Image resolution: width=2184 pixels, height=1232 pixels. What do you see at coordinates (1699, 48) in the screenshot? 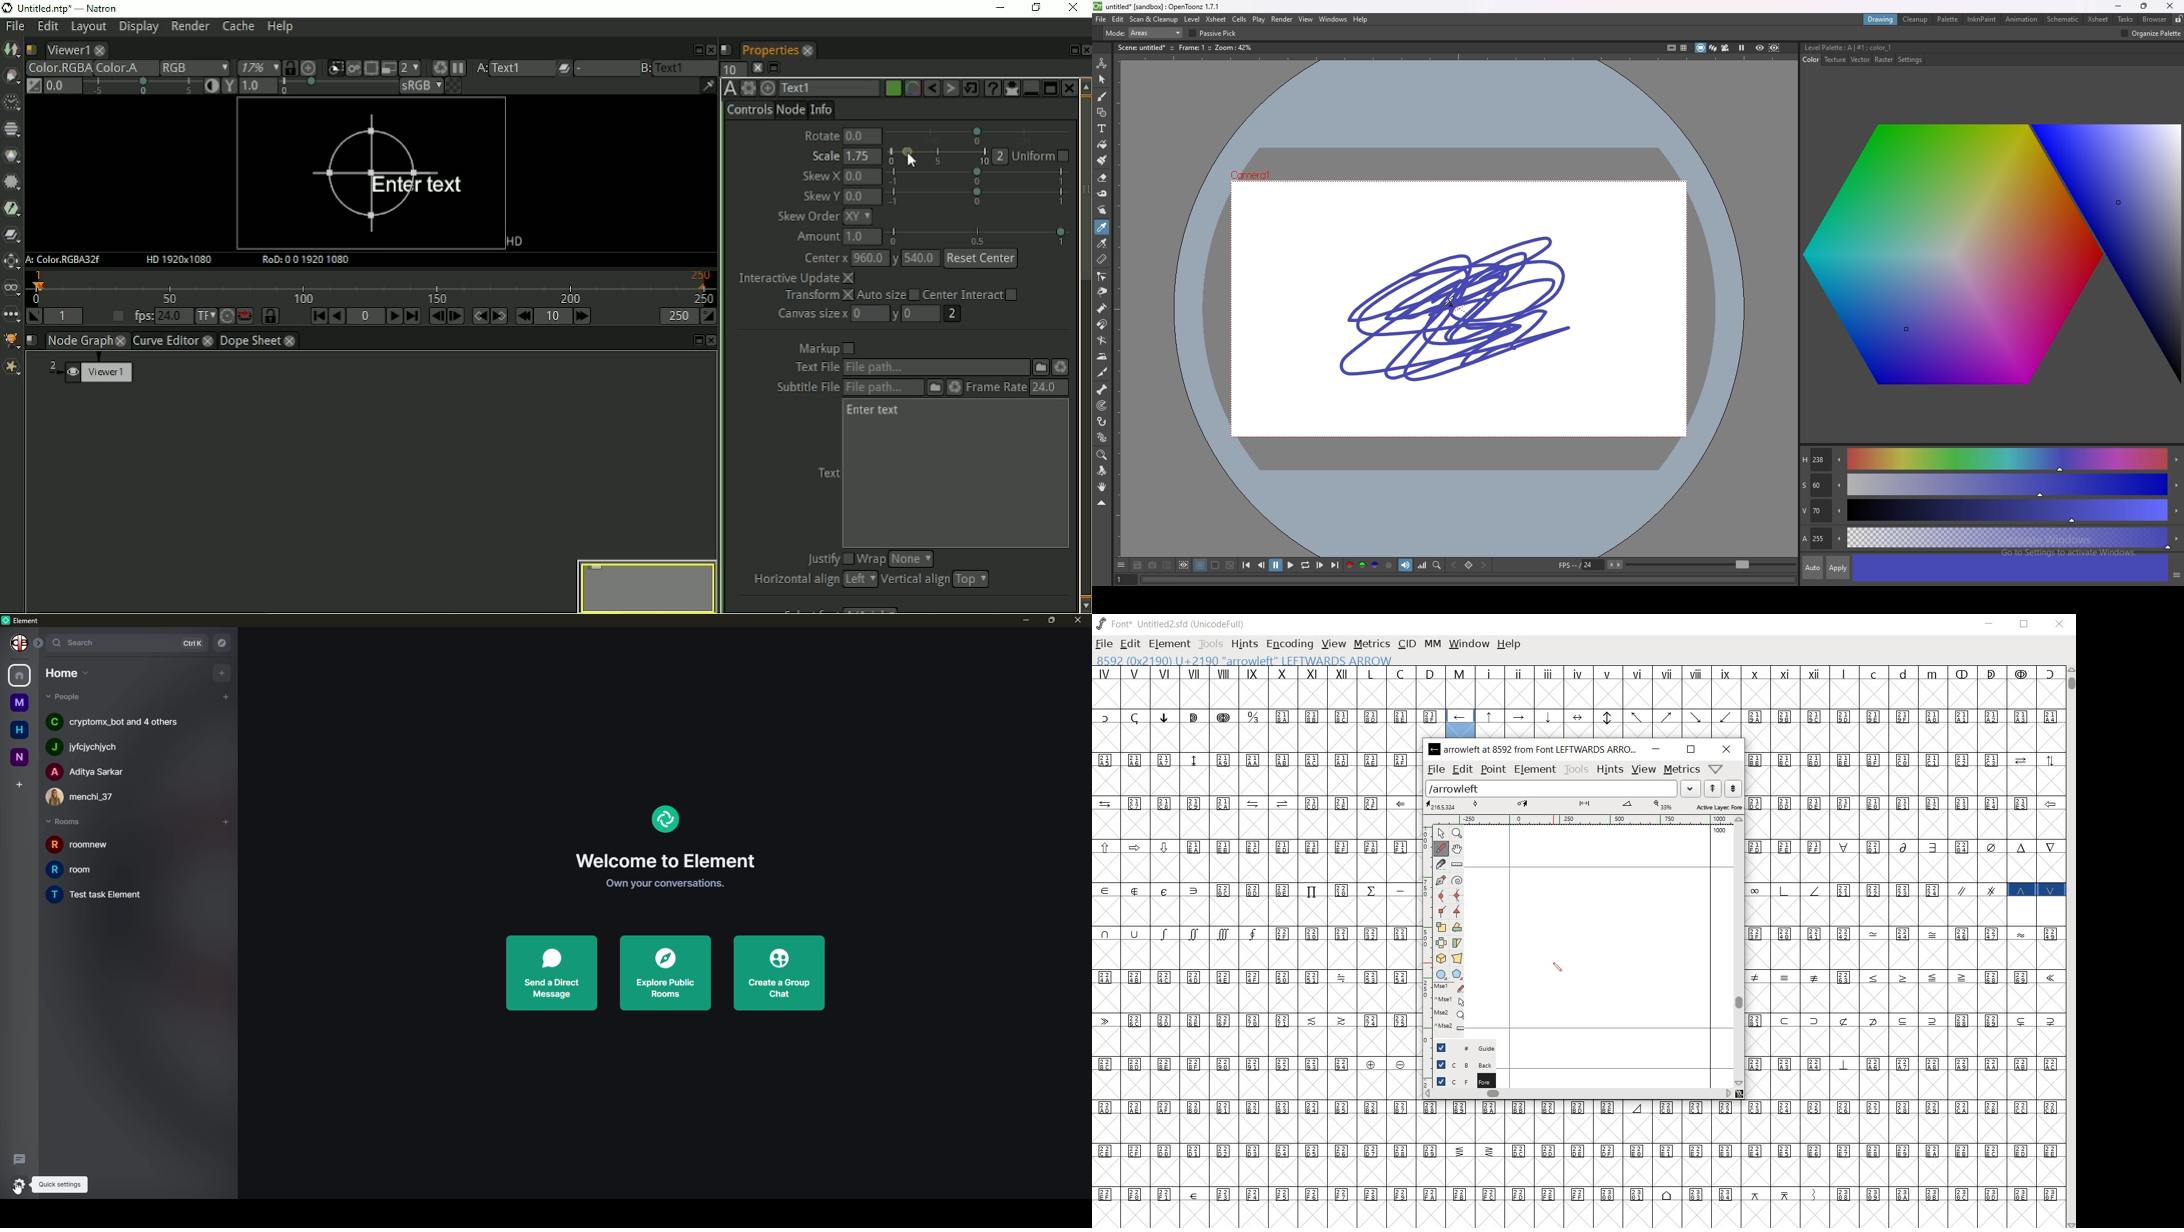
I see `camera stand view` at bounding box center [1699, 48].